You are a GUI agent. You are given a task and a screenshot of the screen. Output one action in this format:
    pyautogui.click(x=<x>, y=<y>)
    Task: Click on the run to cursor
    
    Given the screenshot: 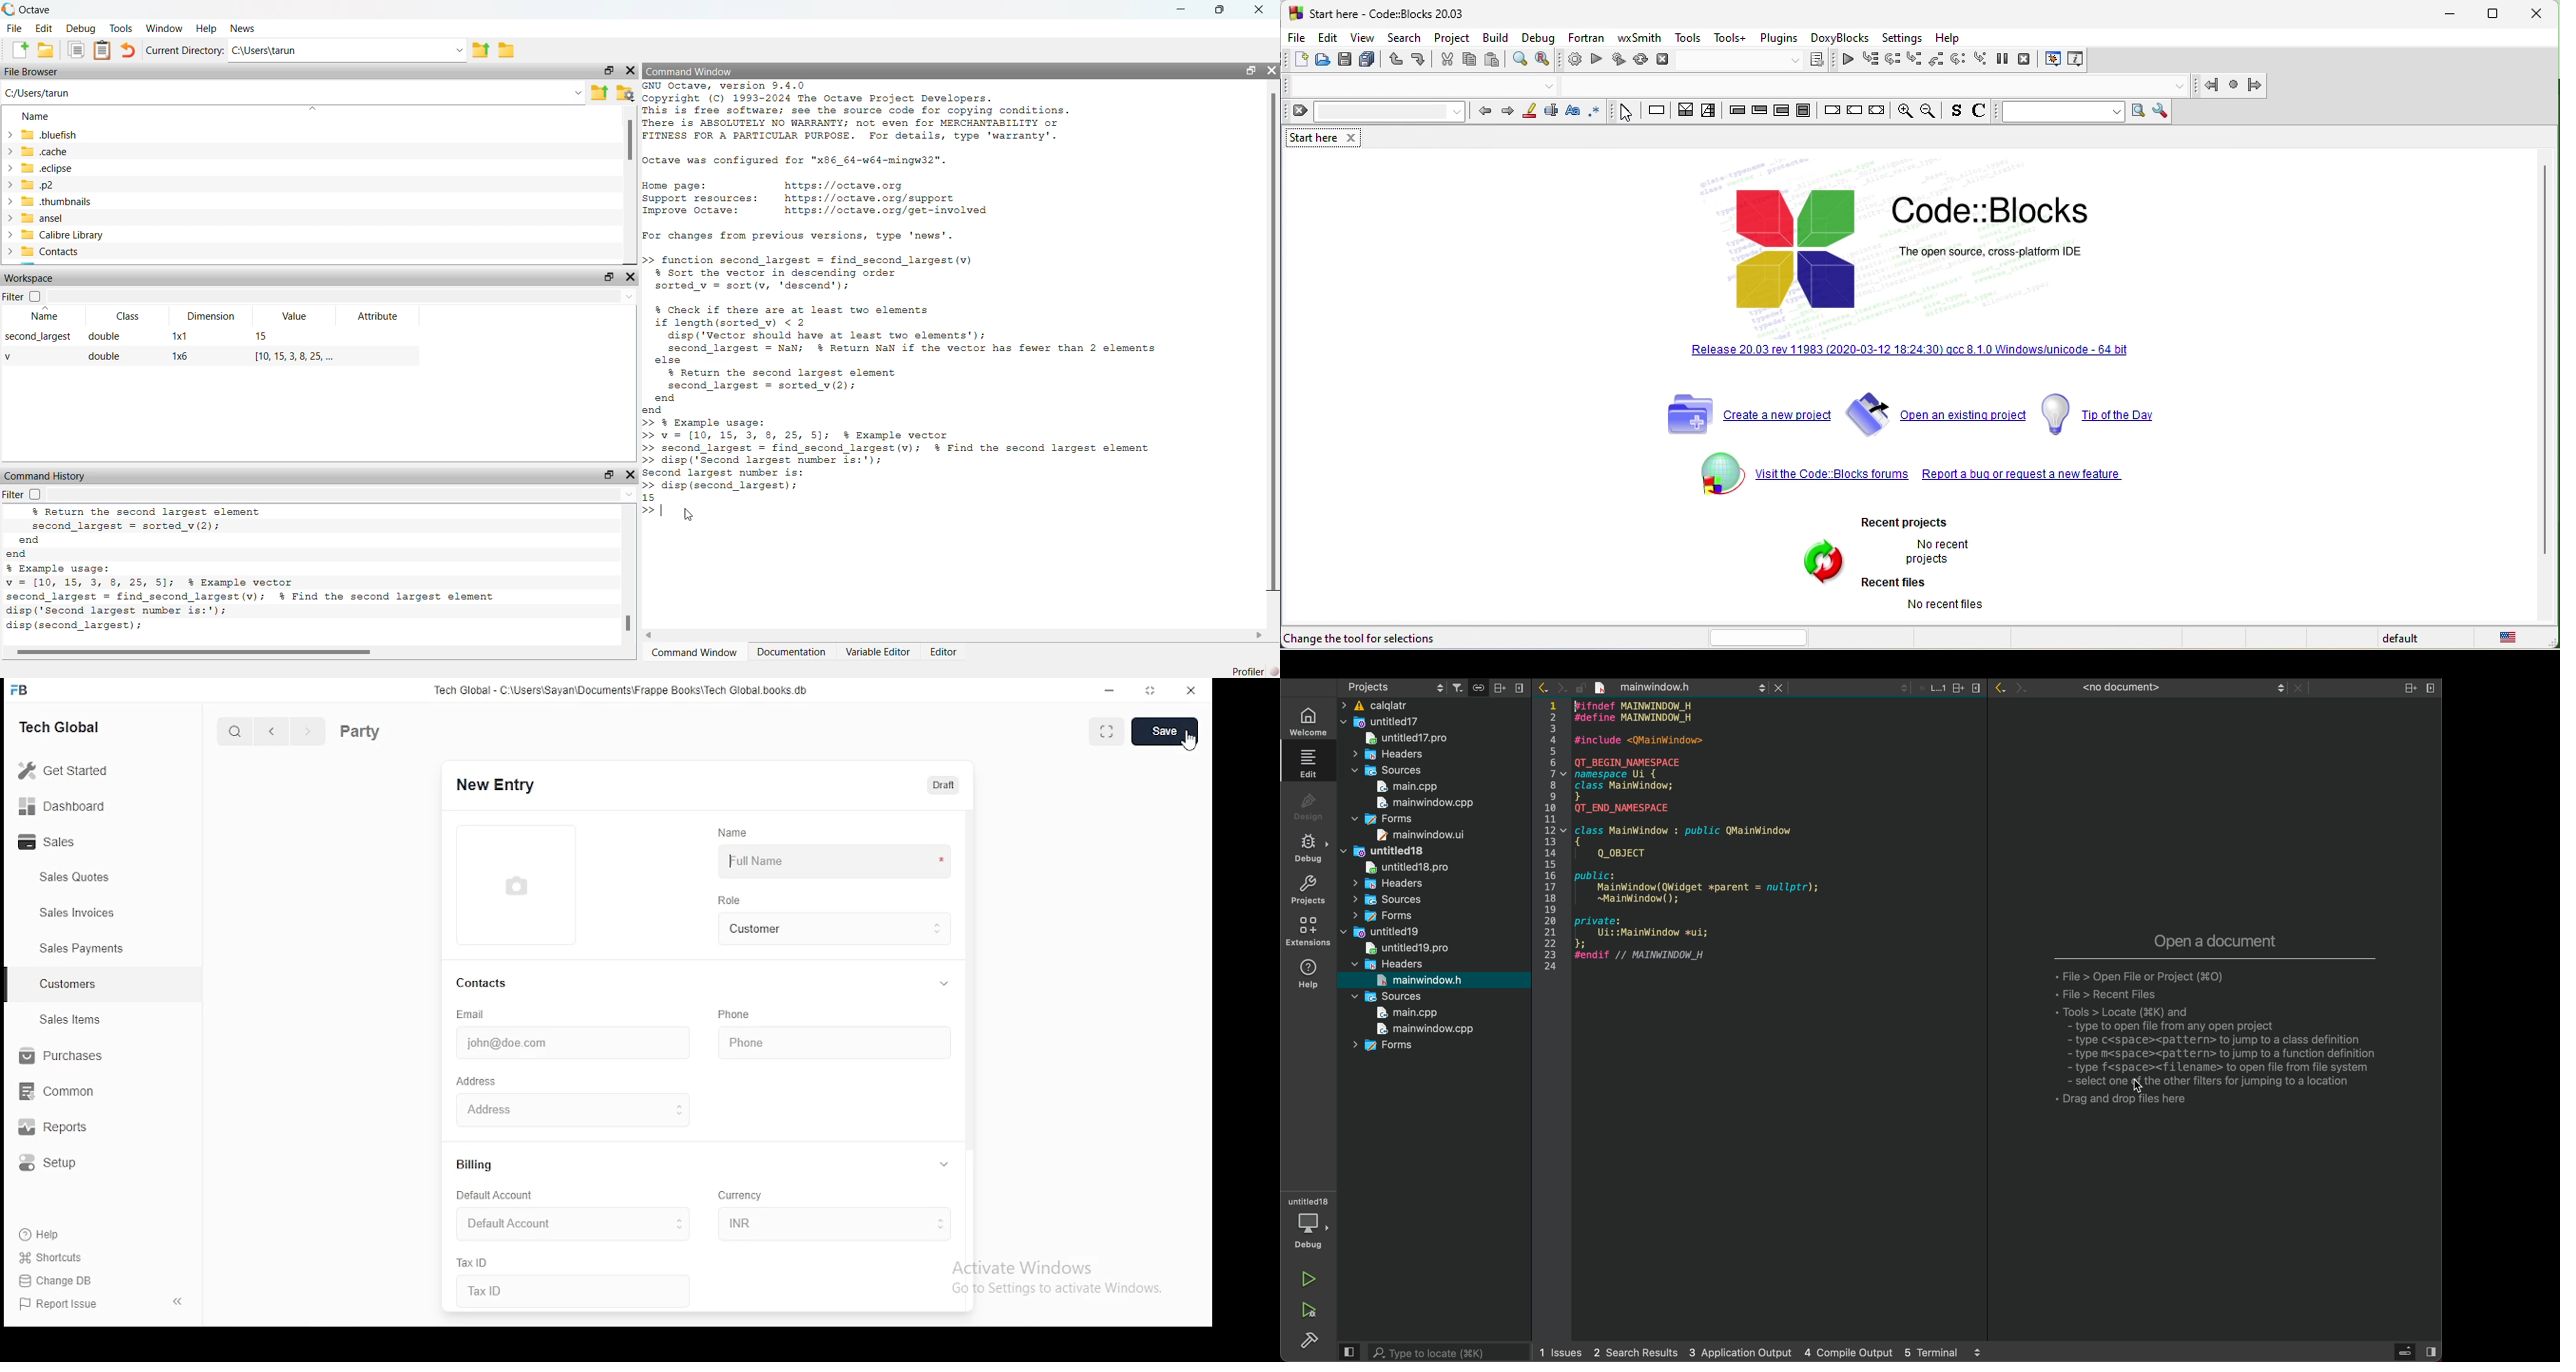 What is the action you would take?
    pyautogui.click(x=1872, y=62)
    